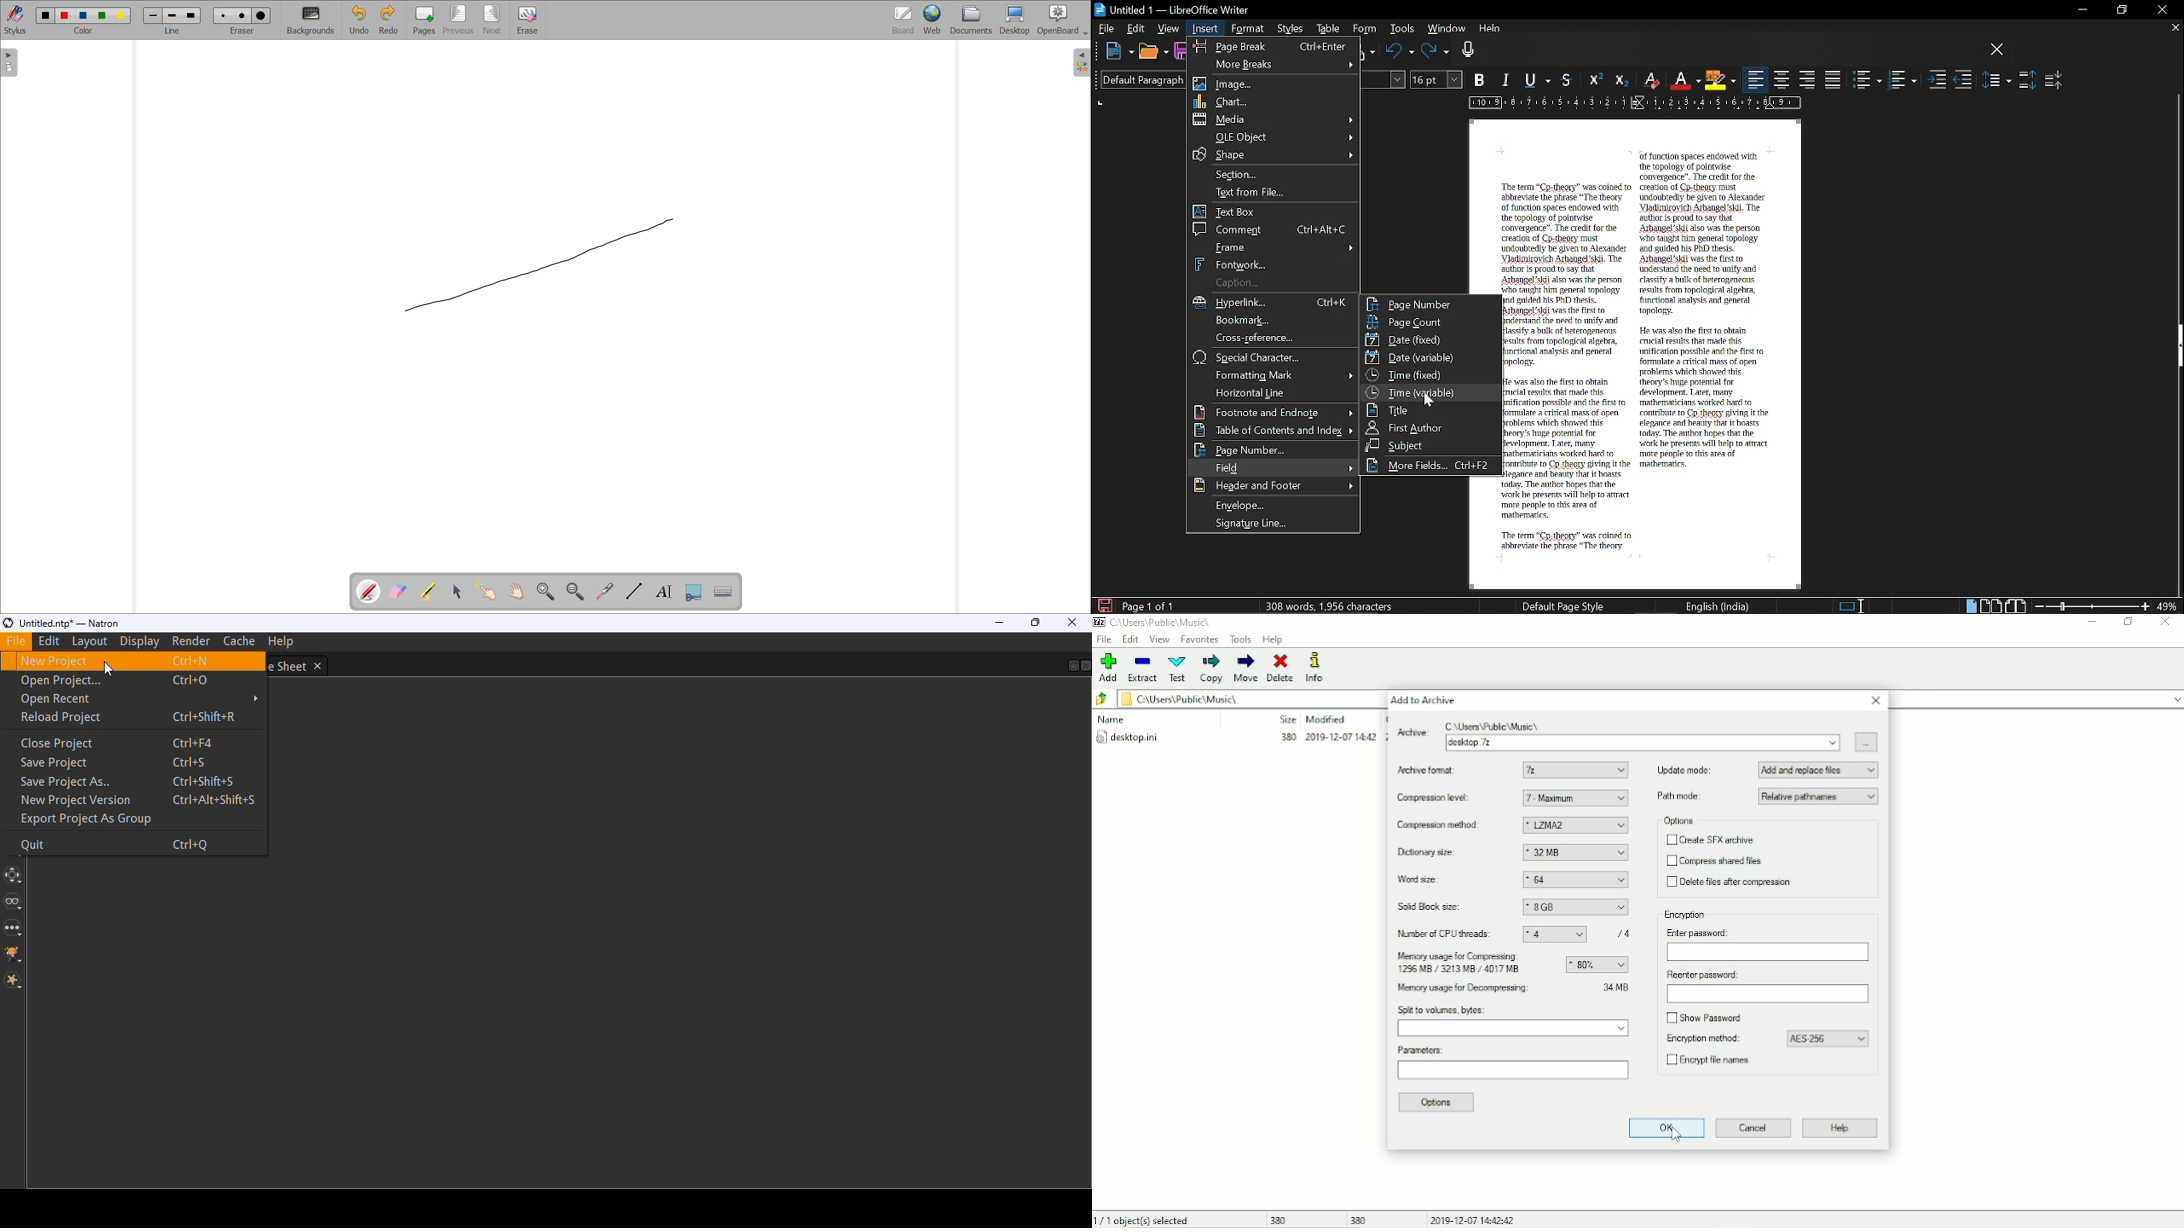  What do you see at coordinates (1328, 30) in the screenshot?
I see `Table` at bounding box center [1328, 30].